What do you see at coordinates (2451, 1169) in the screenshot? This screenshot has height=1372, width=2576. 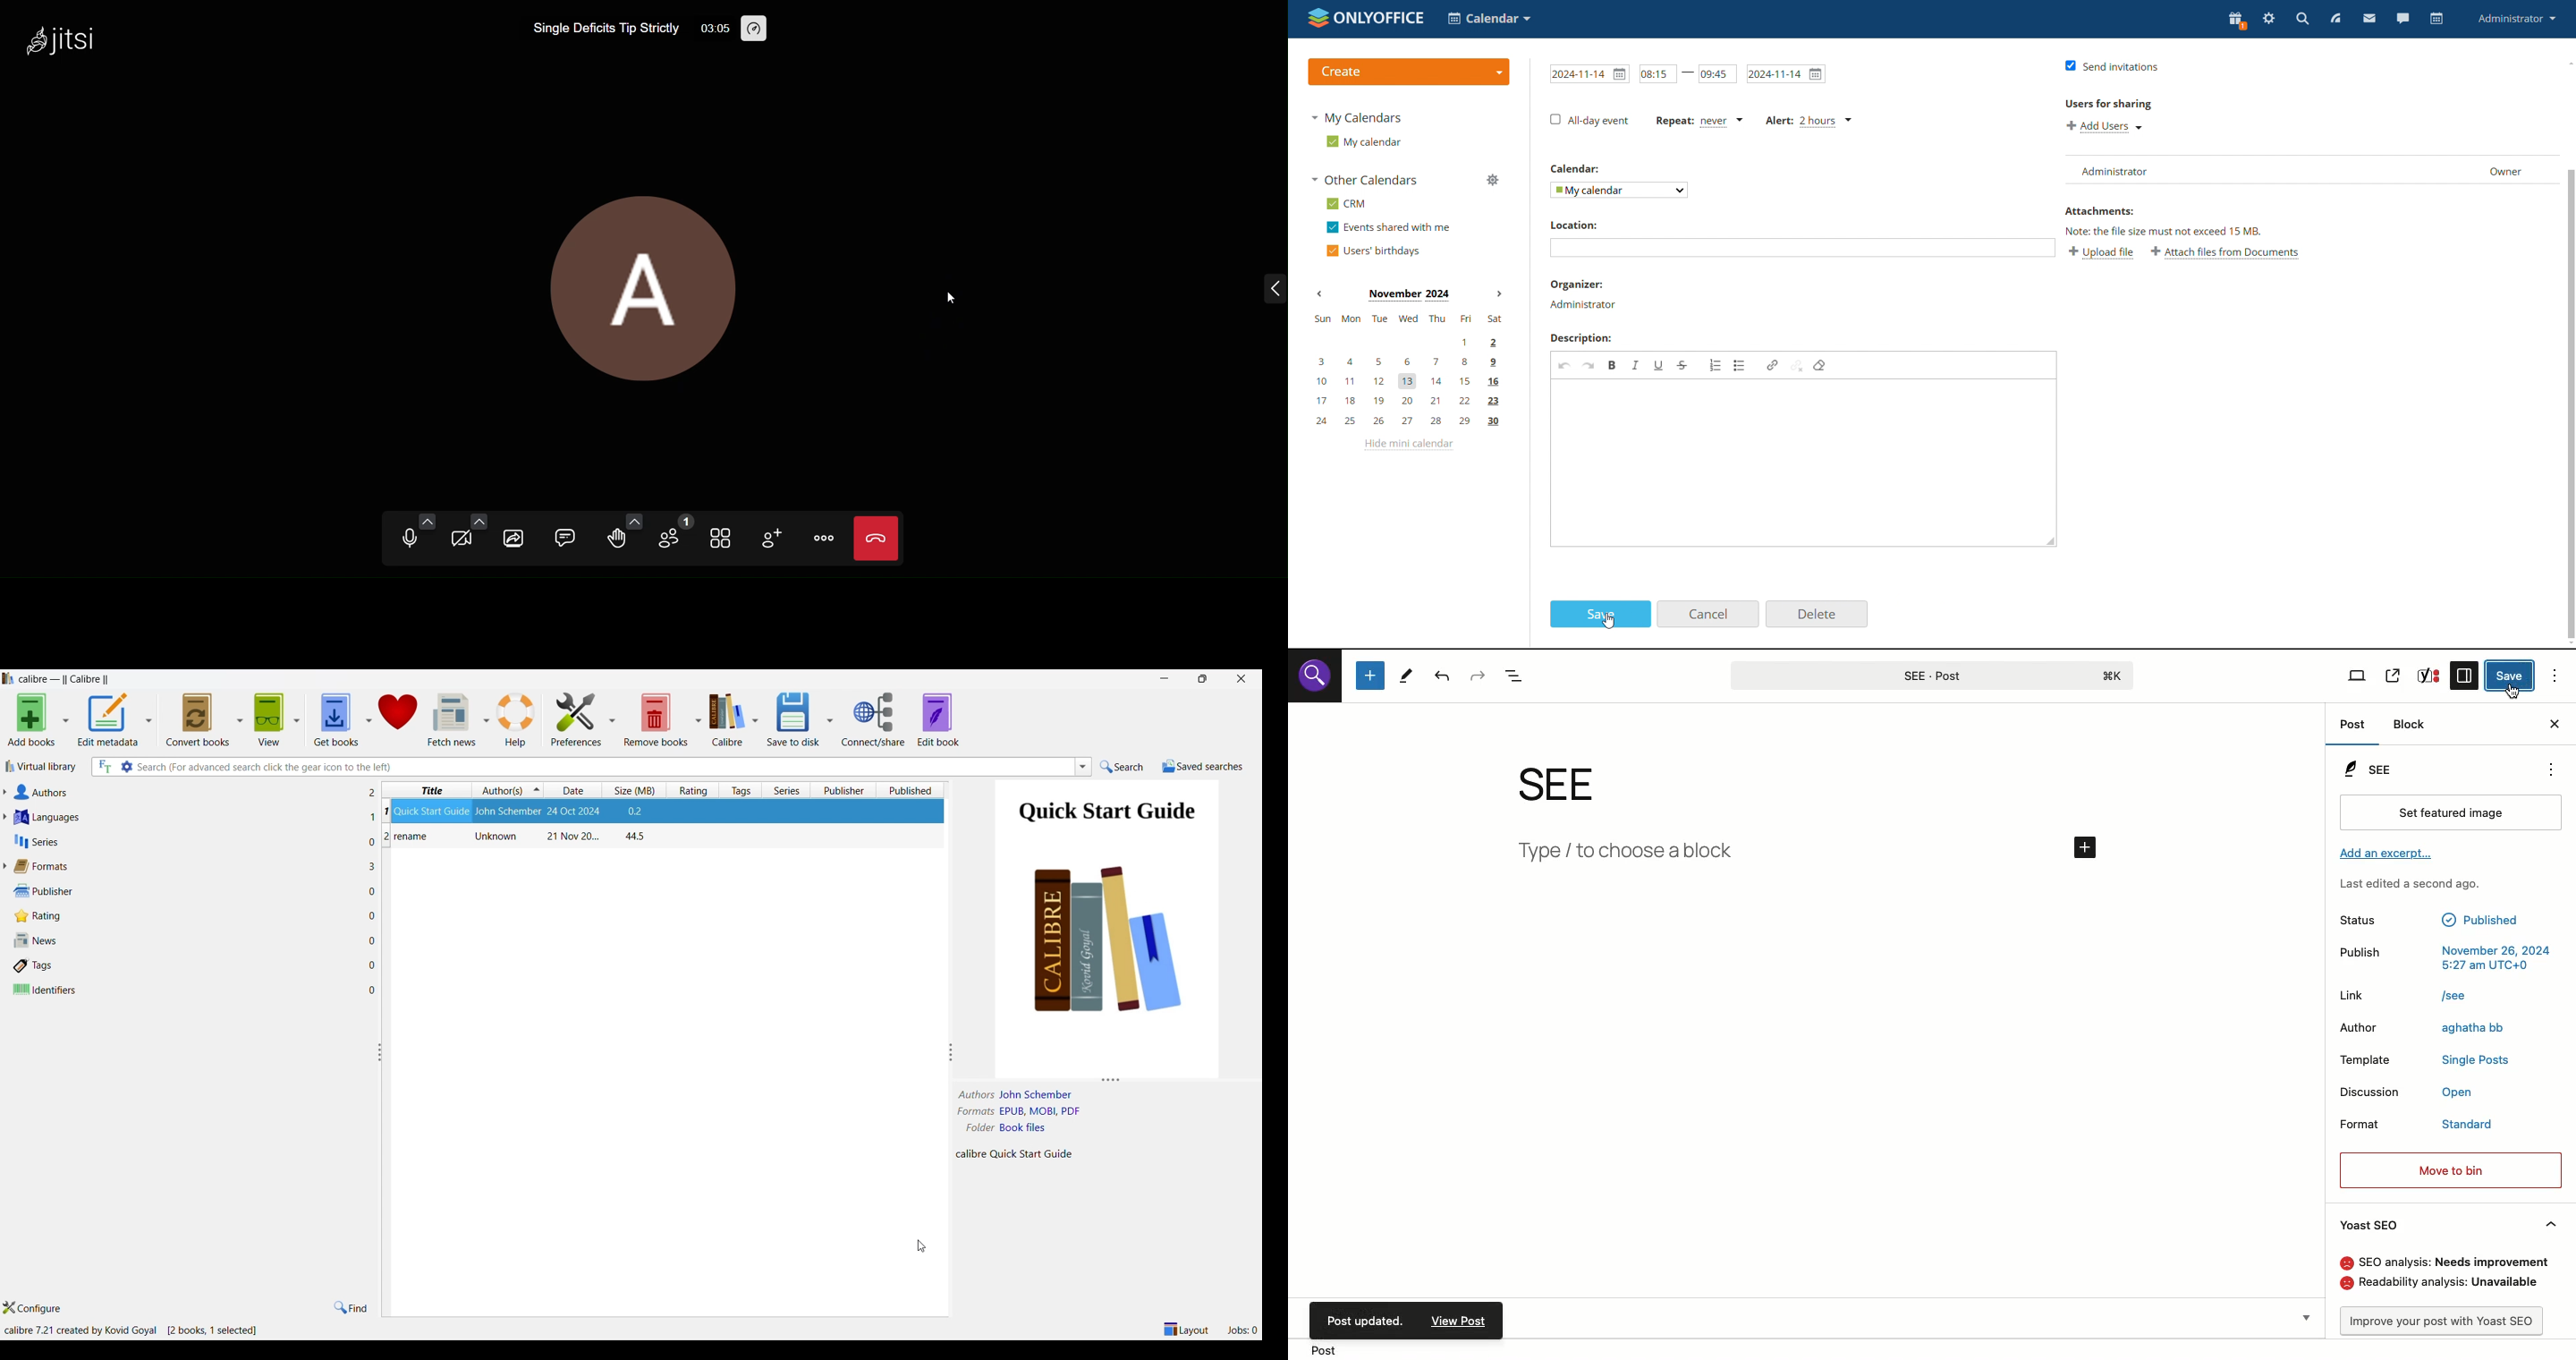 I see `Move to bin` at bounding box center [2451, 1169].